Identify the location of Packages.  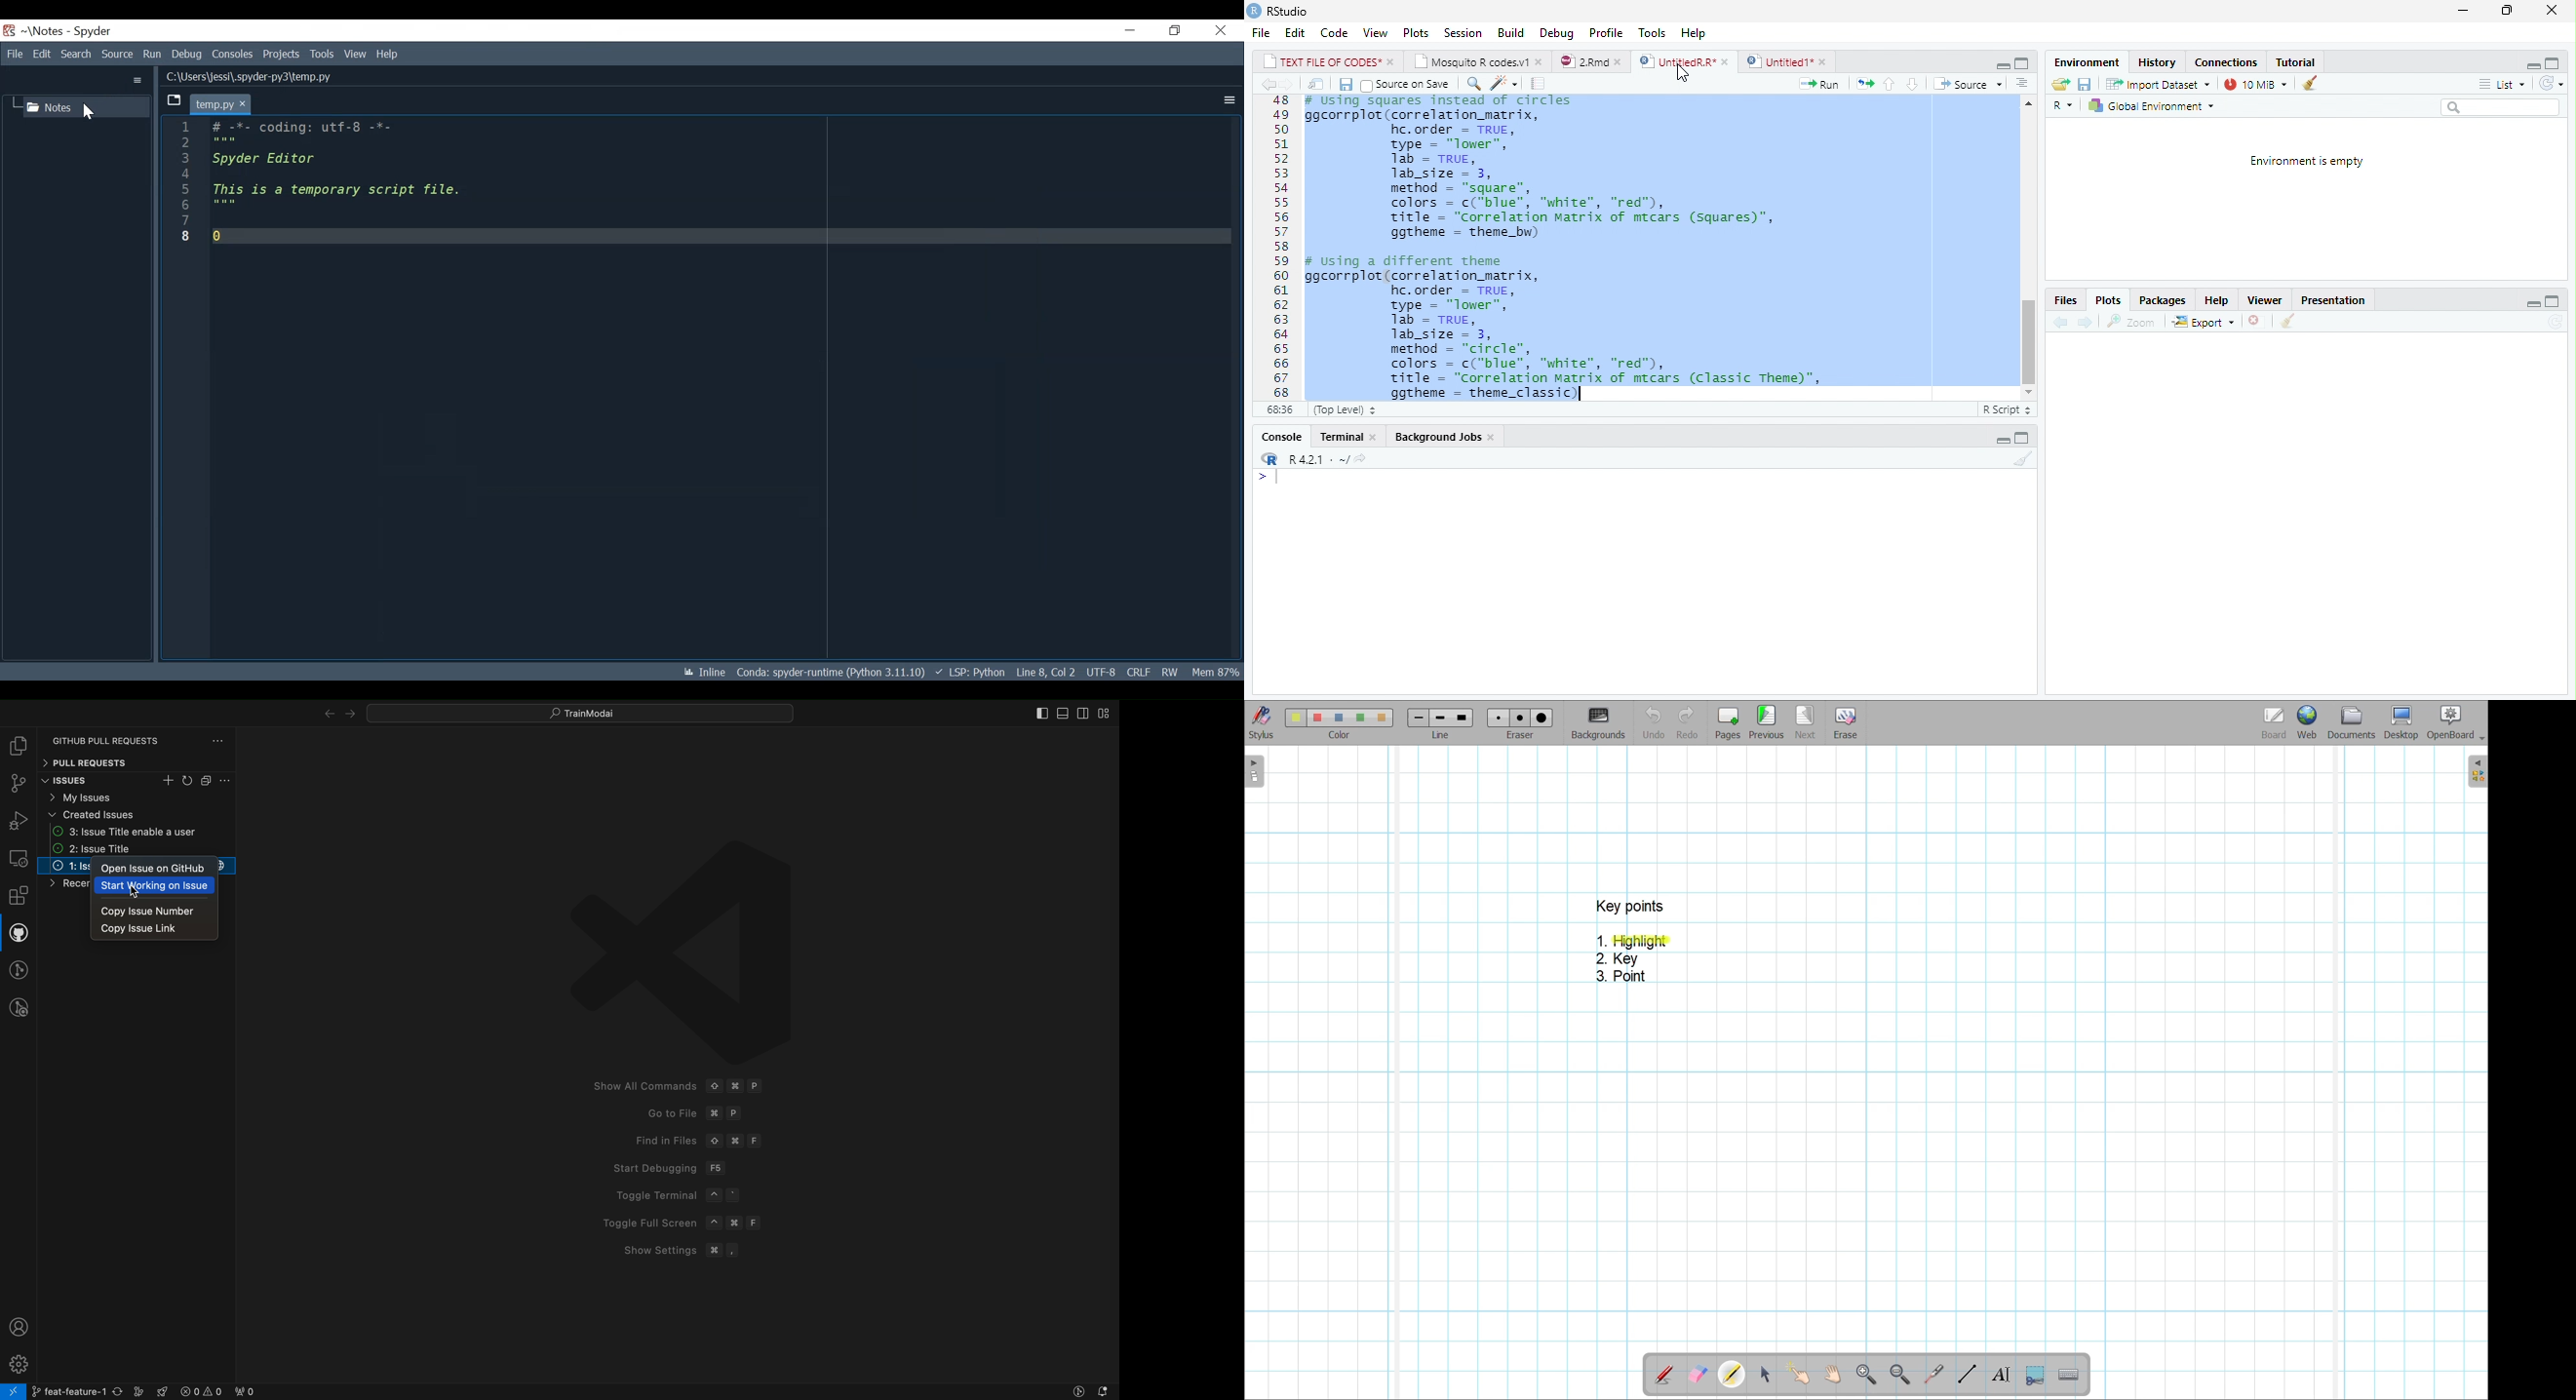
(2160, 301).